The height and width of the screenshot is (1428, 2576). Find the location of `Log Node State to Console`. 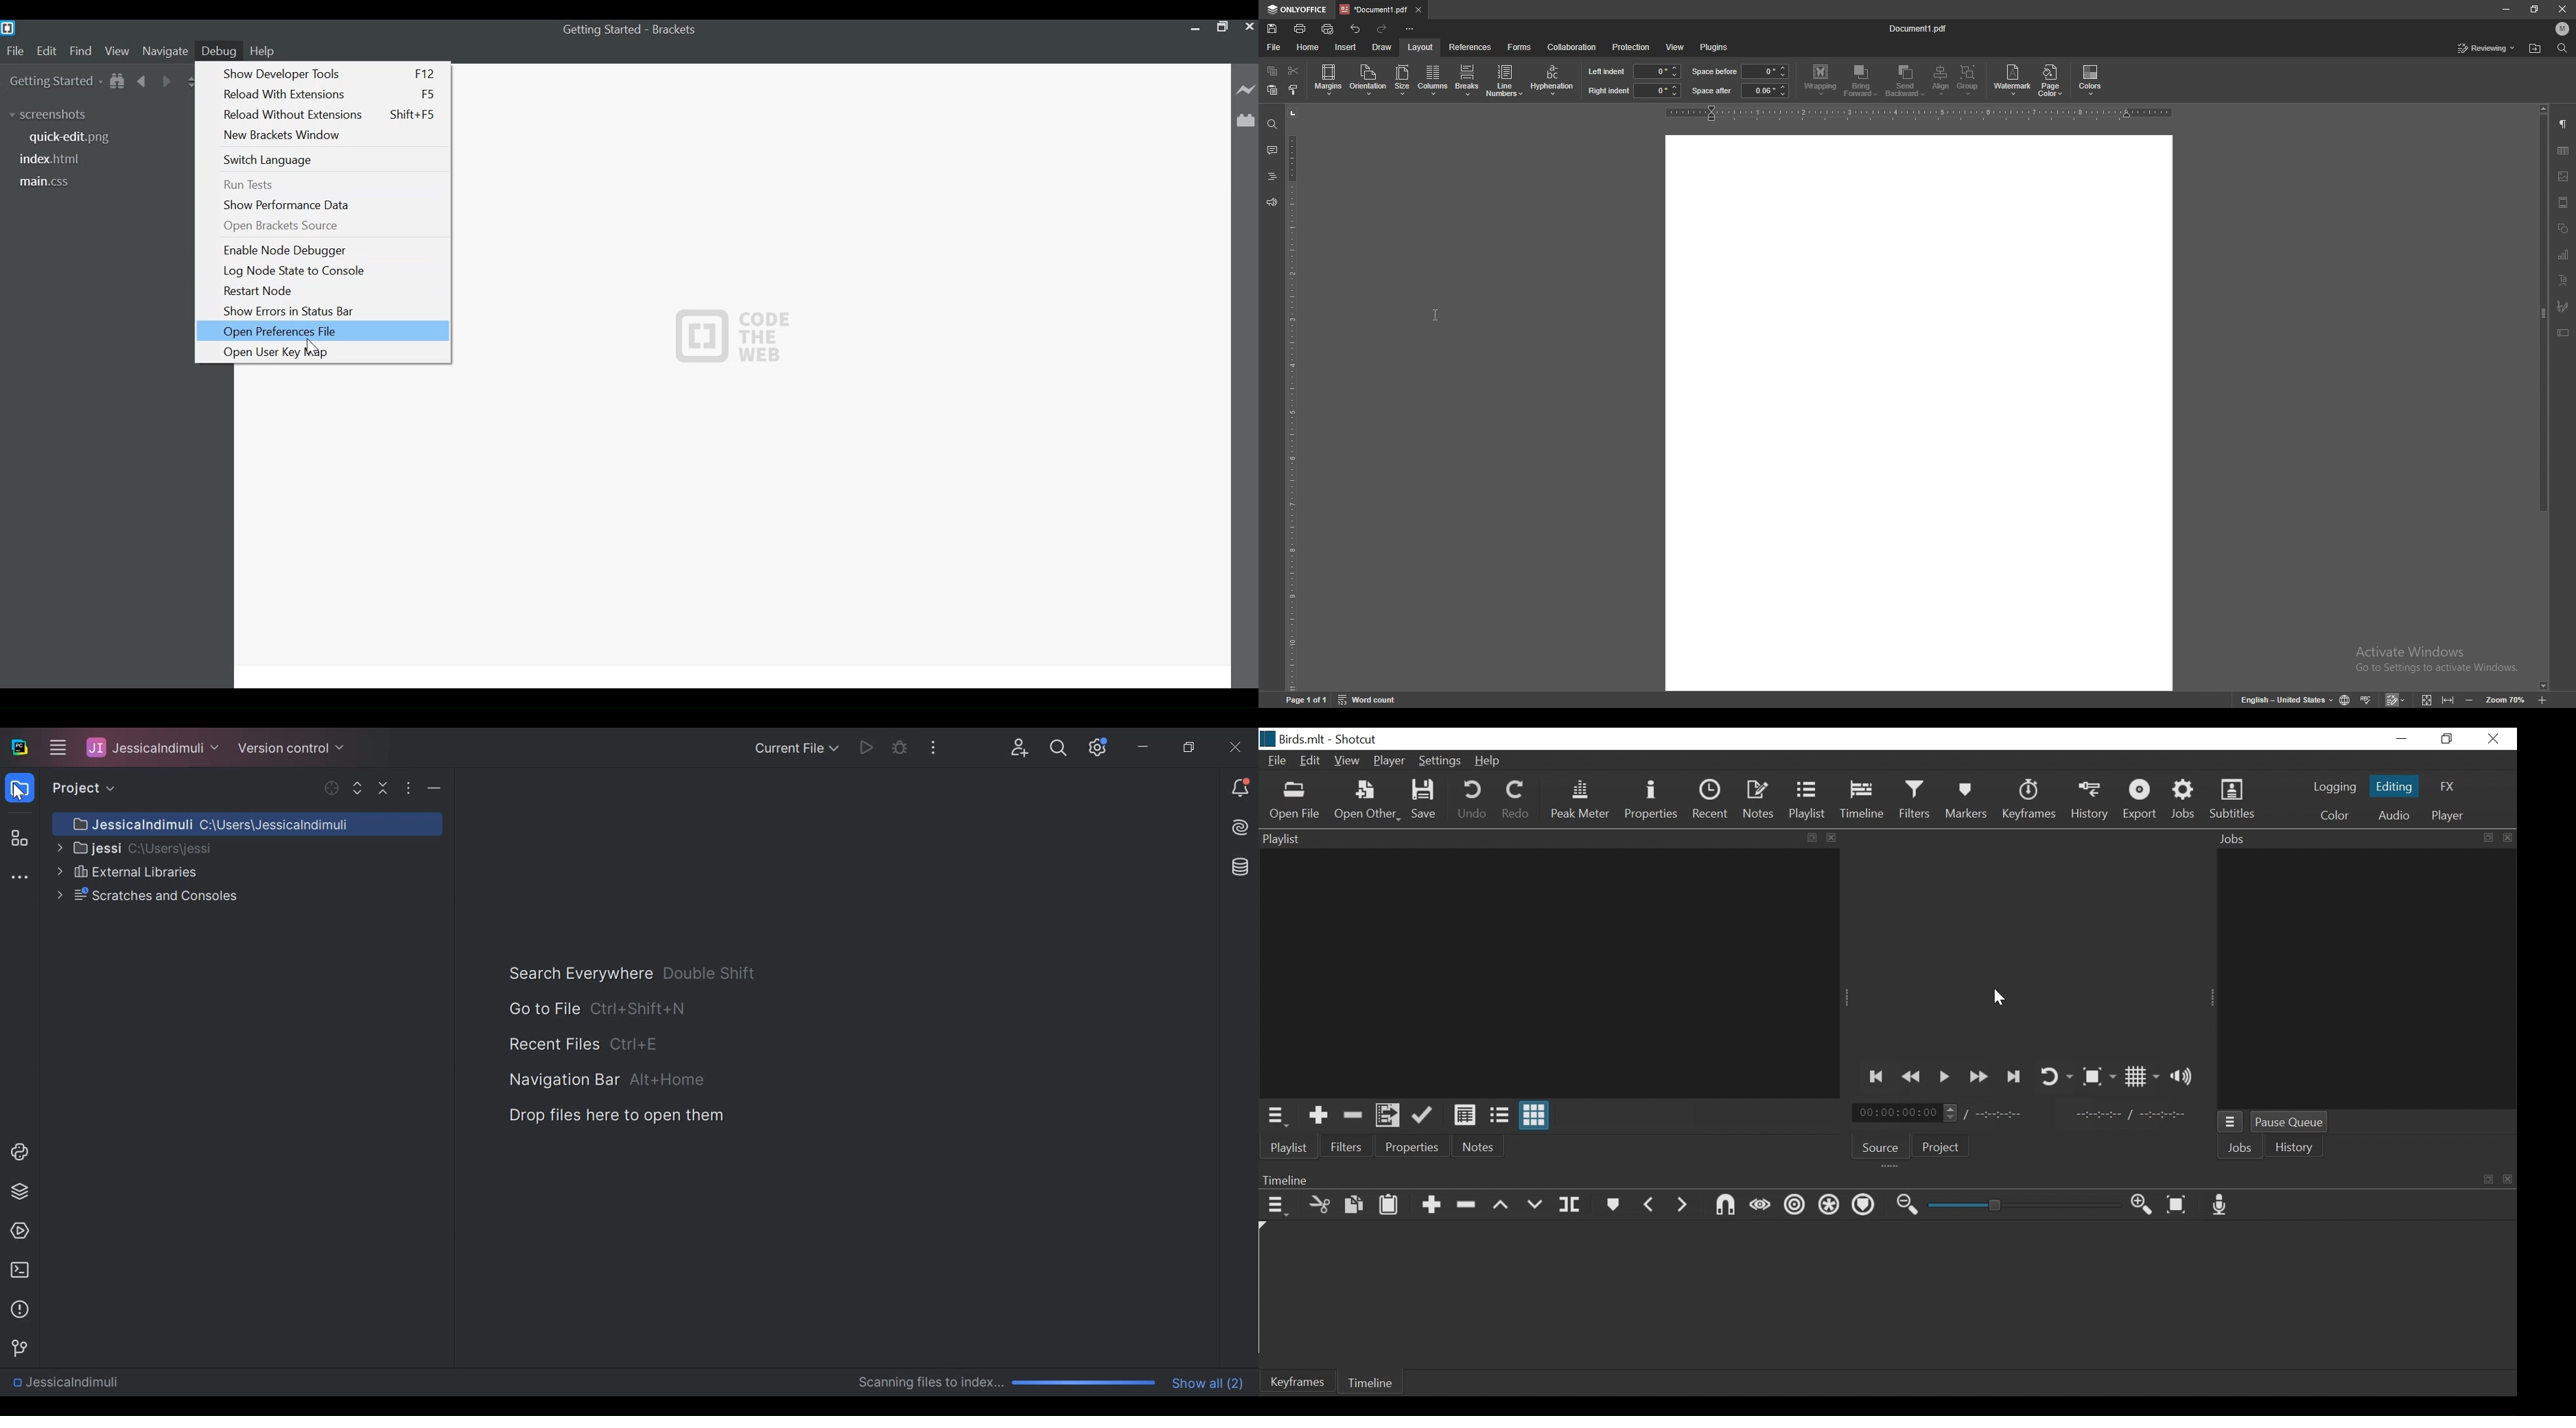

Log Node State to Console is located at coordinates (300, 271).